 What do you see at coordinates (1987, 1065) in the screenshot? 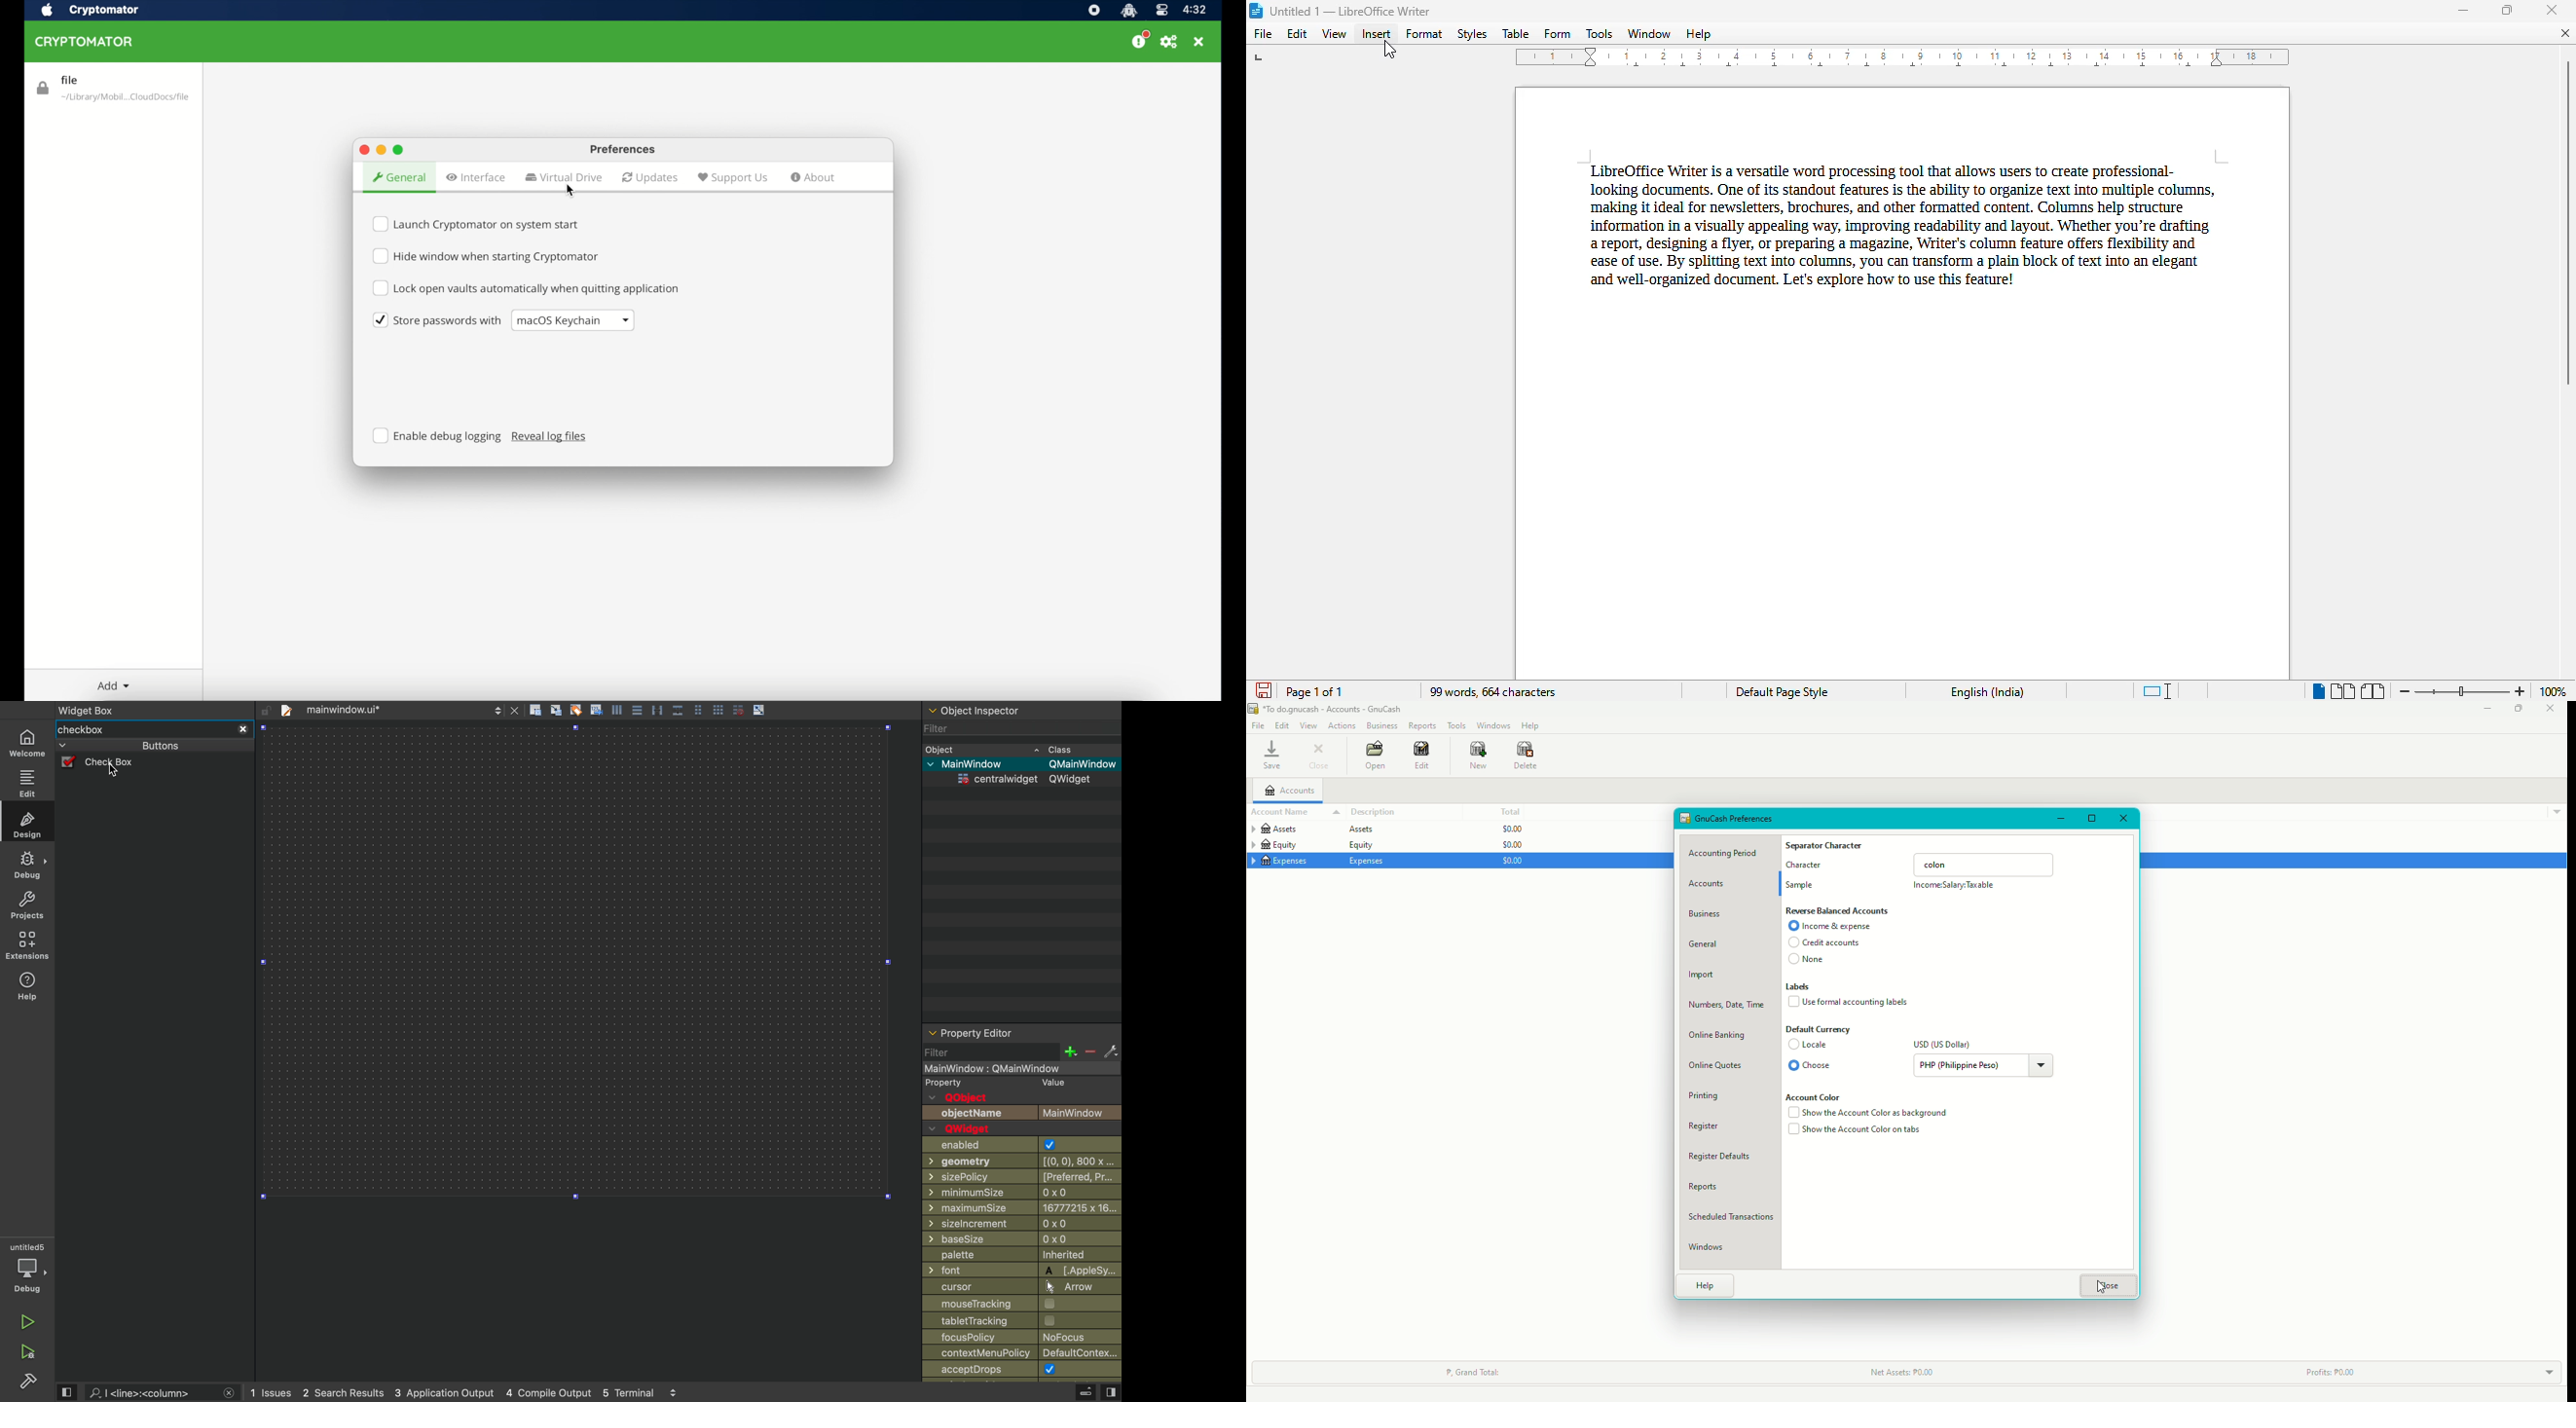
I see `Currency` at bounding box center [1987, 1065].